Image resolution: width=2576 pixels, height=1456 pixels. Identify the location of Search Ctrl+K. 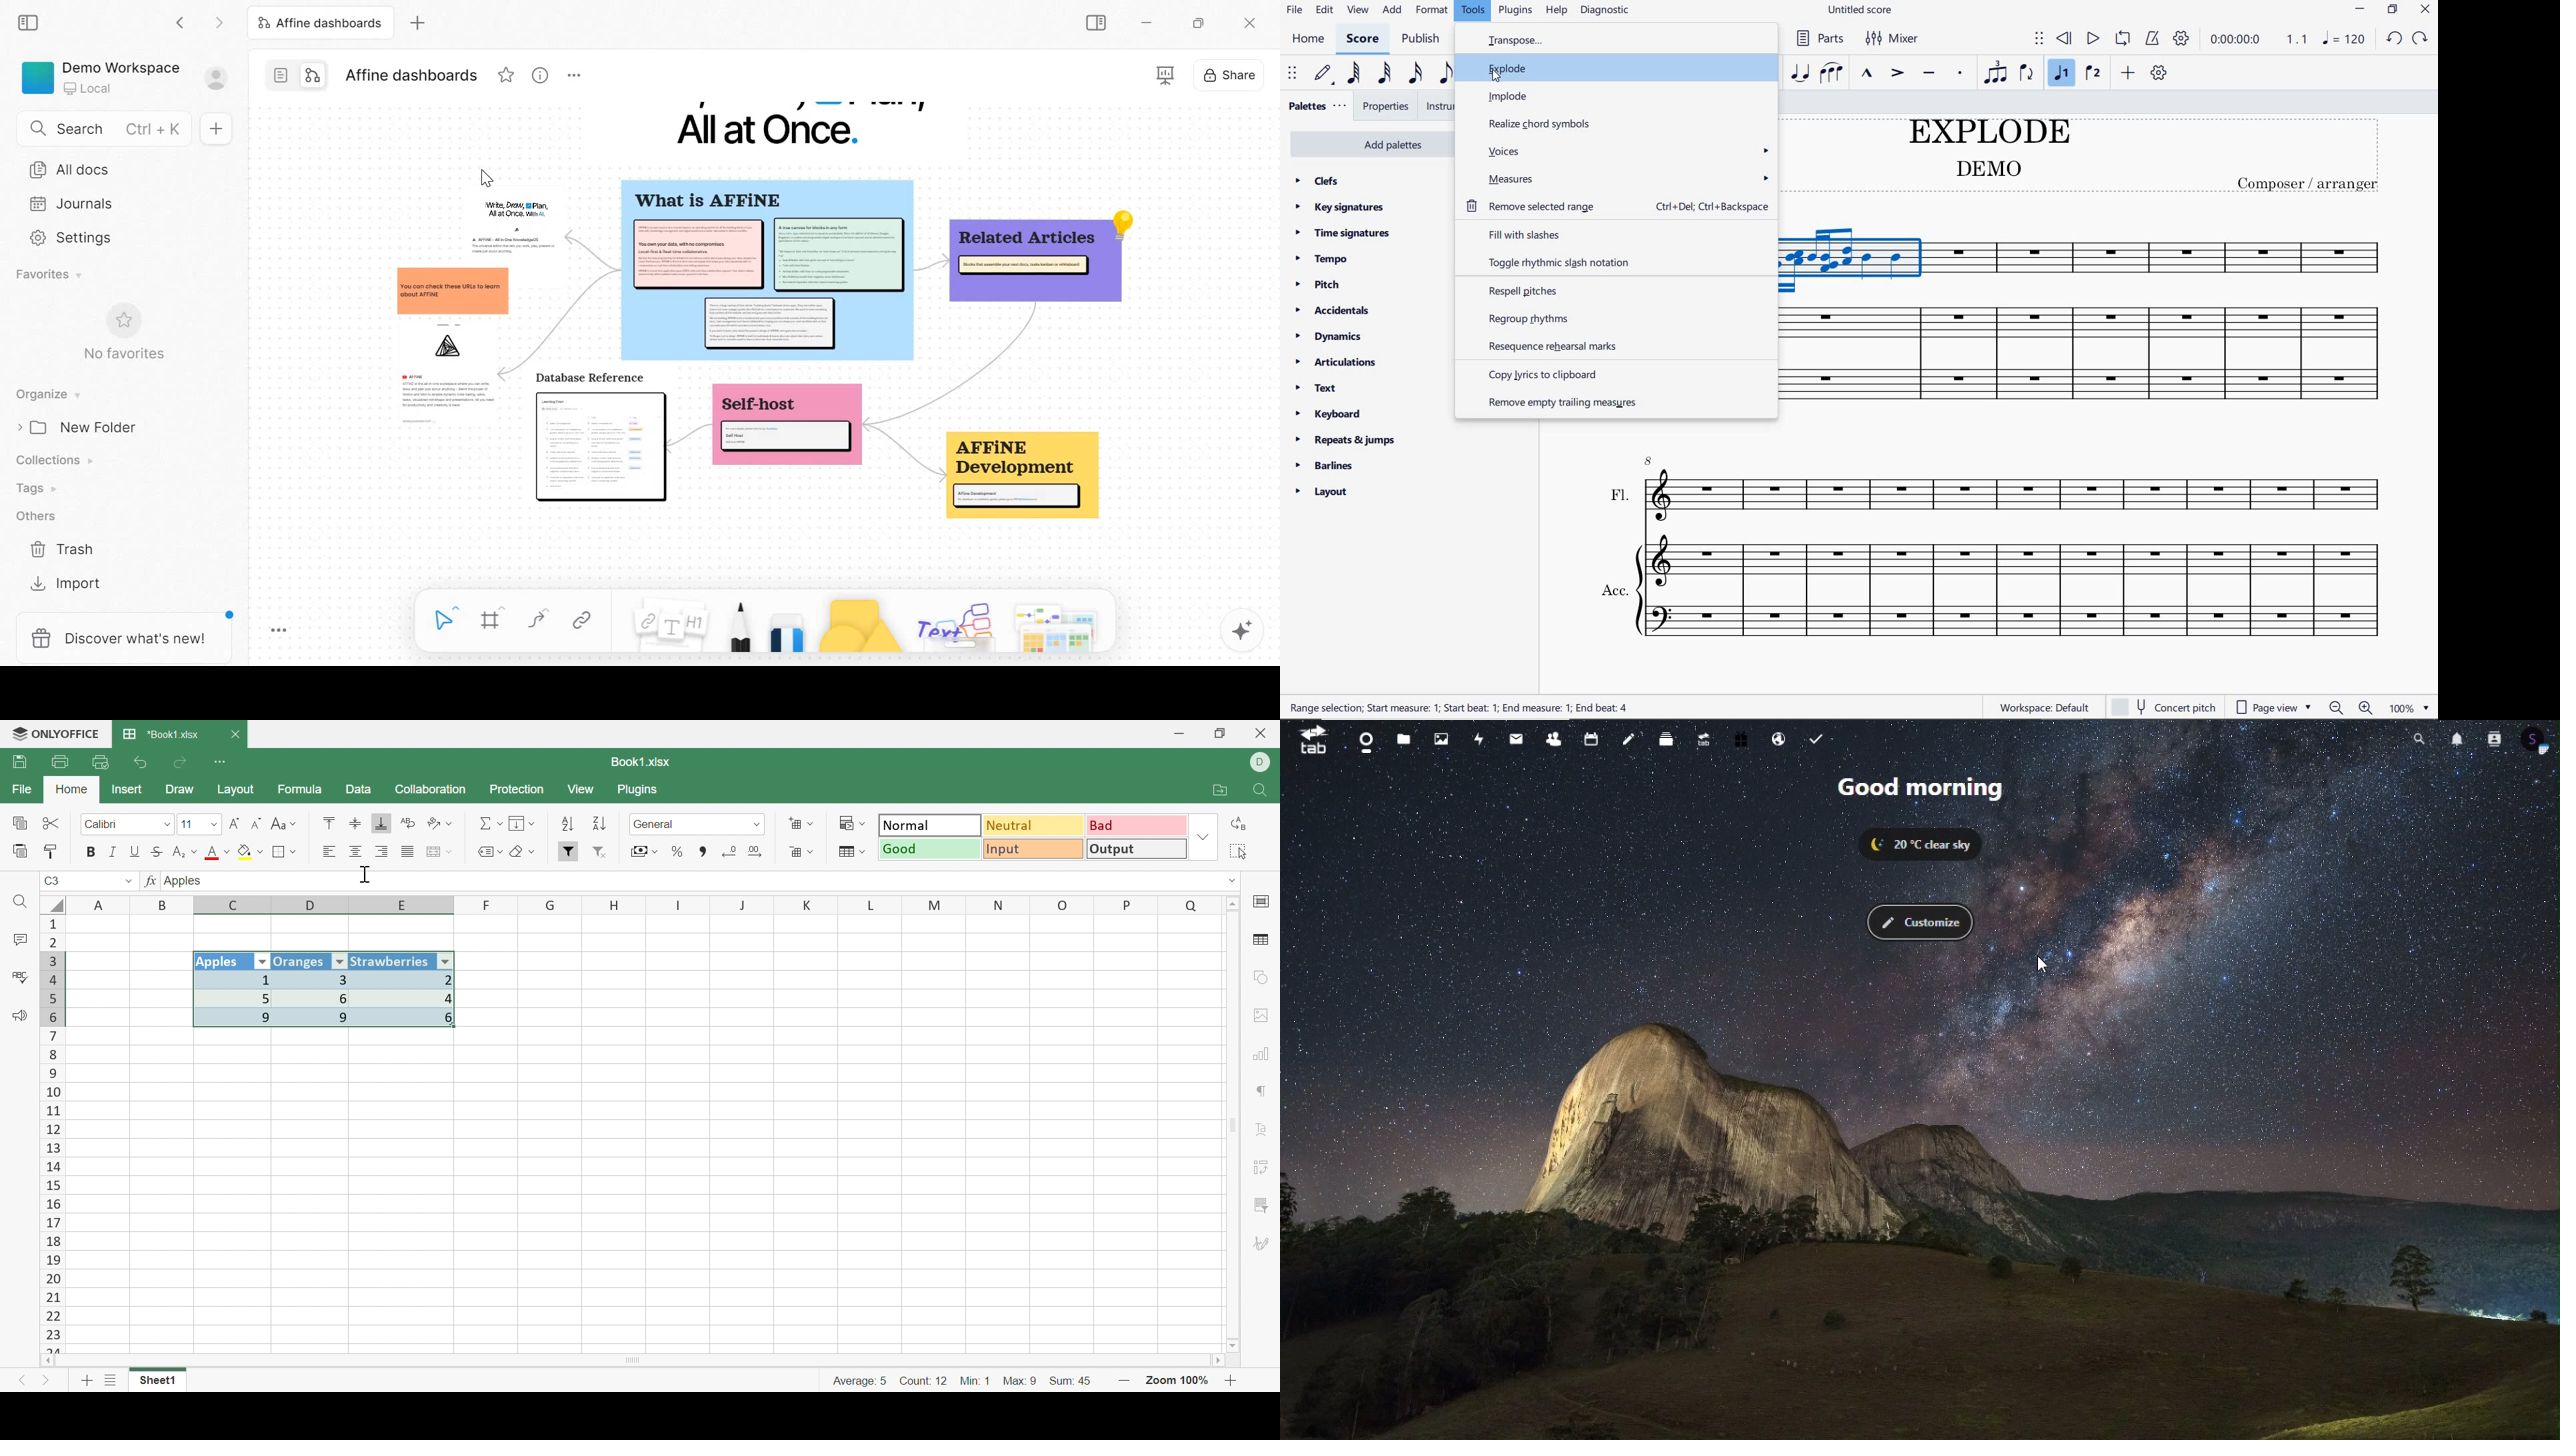
(106, 126).